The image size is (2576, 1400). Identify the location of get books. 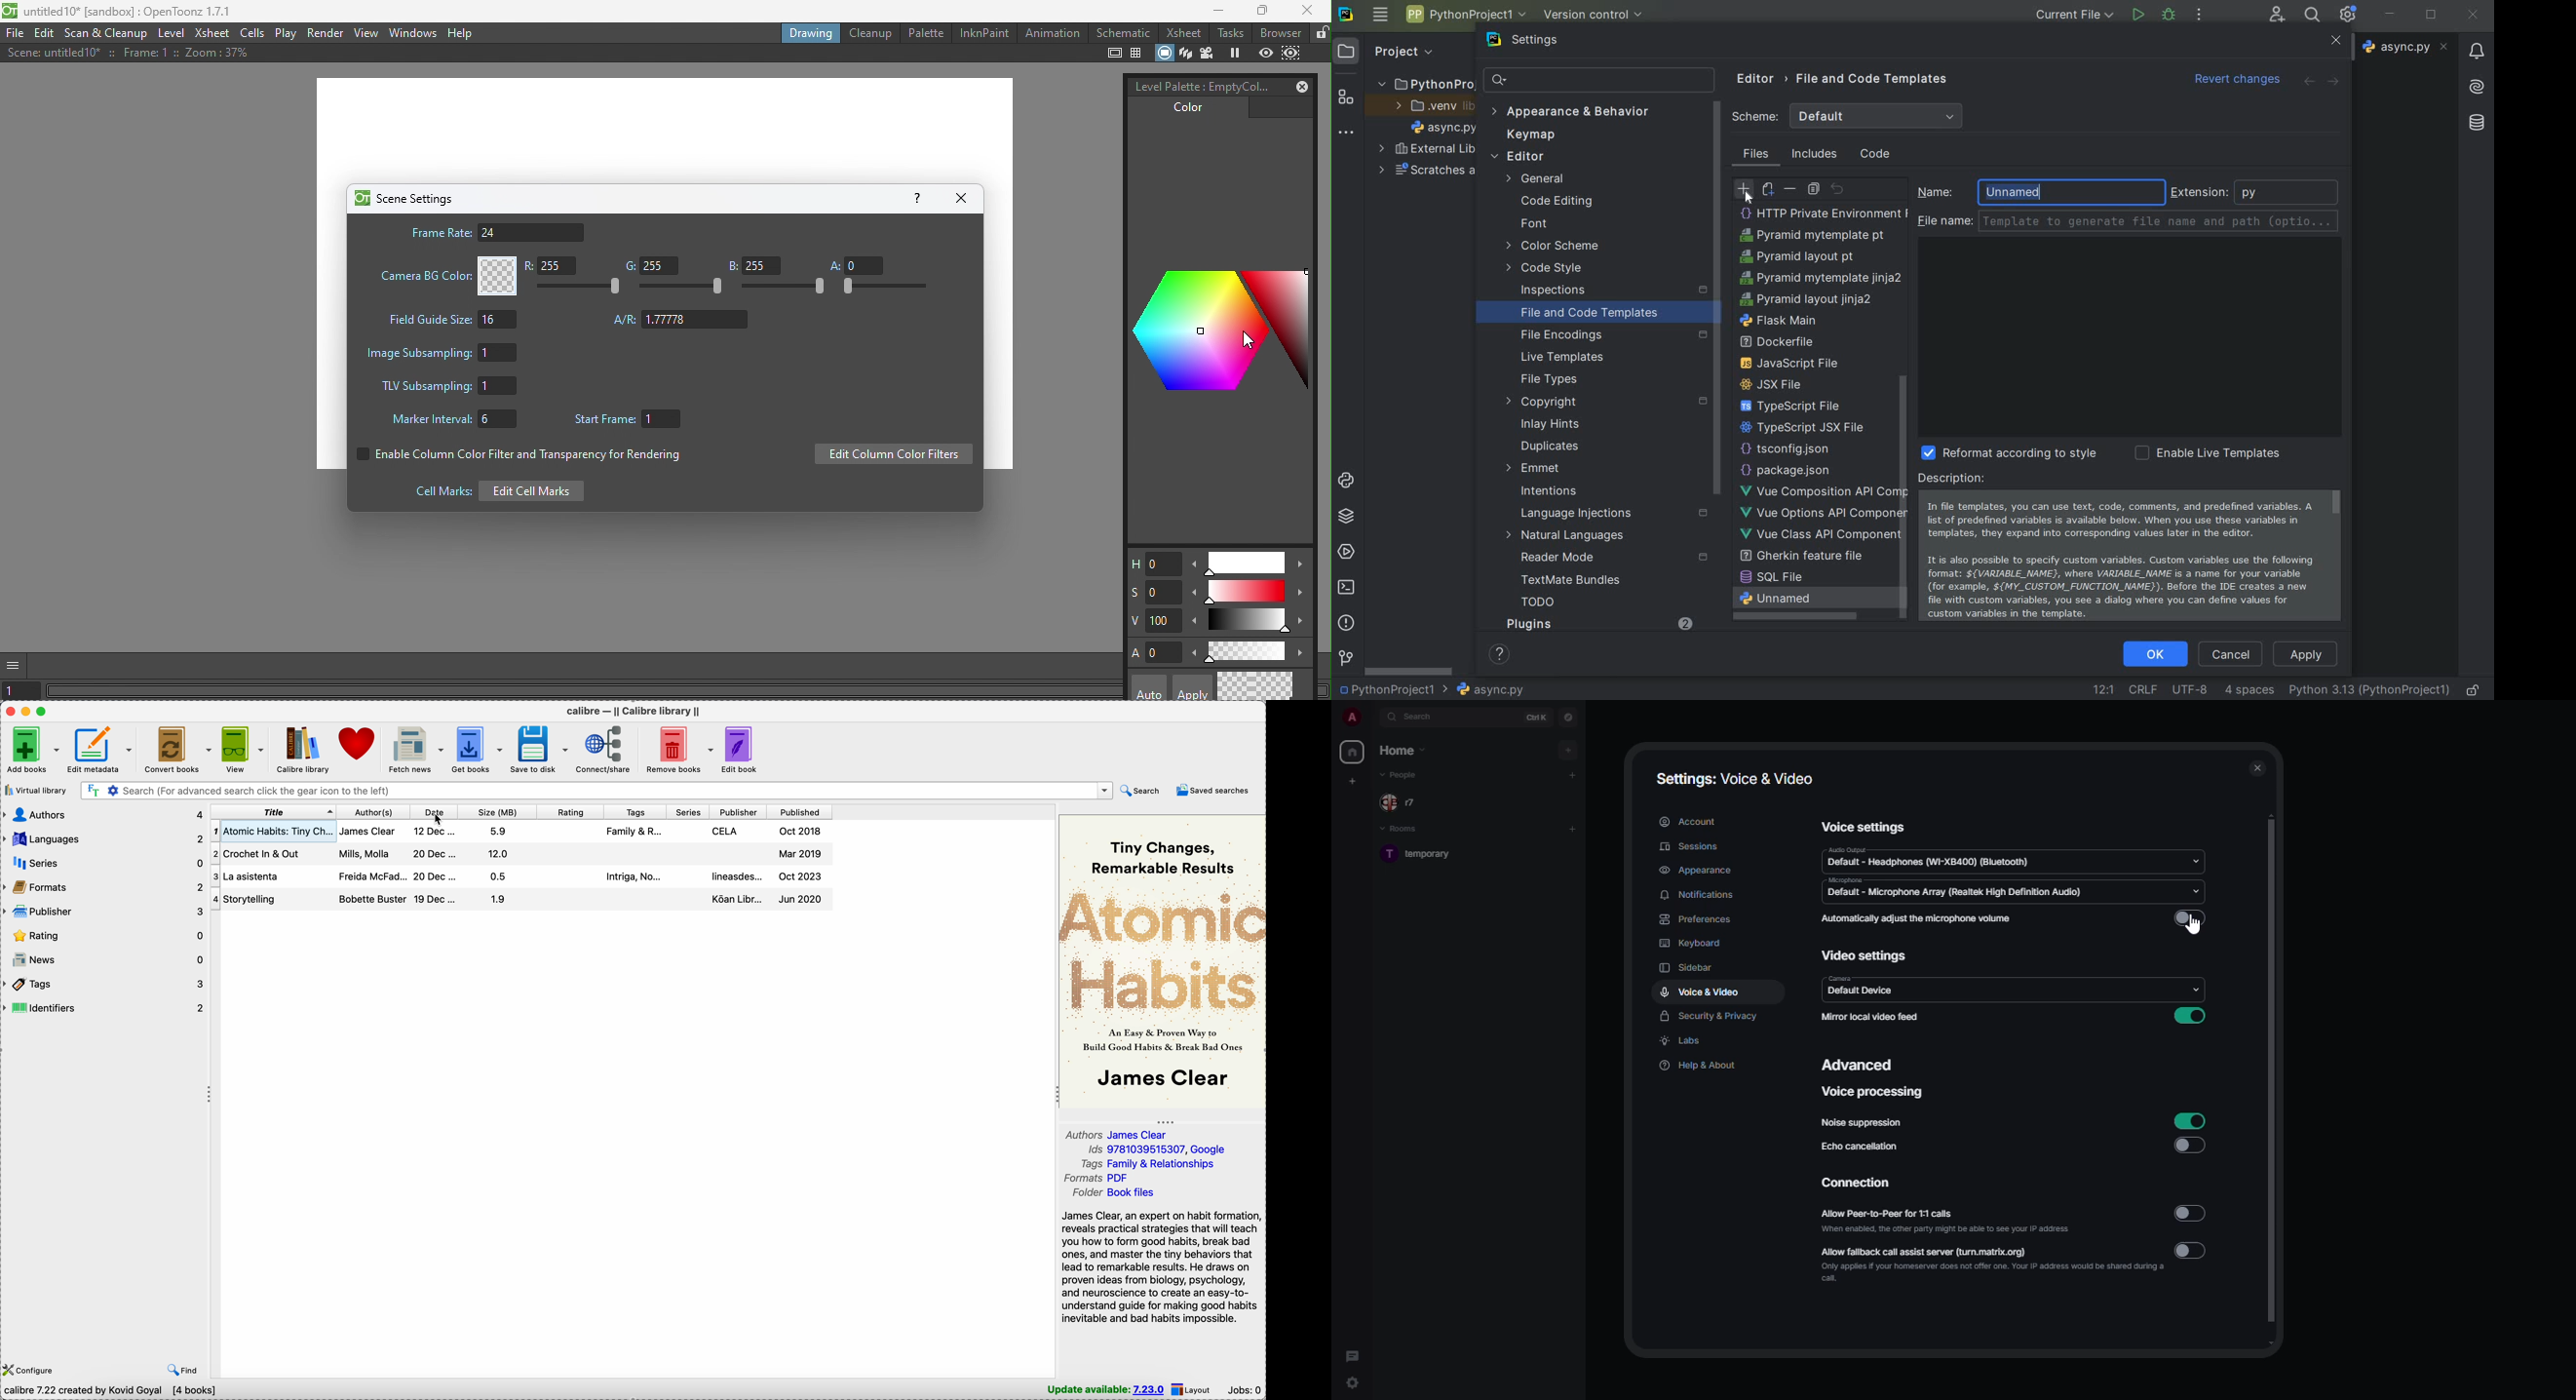
(479, 749).